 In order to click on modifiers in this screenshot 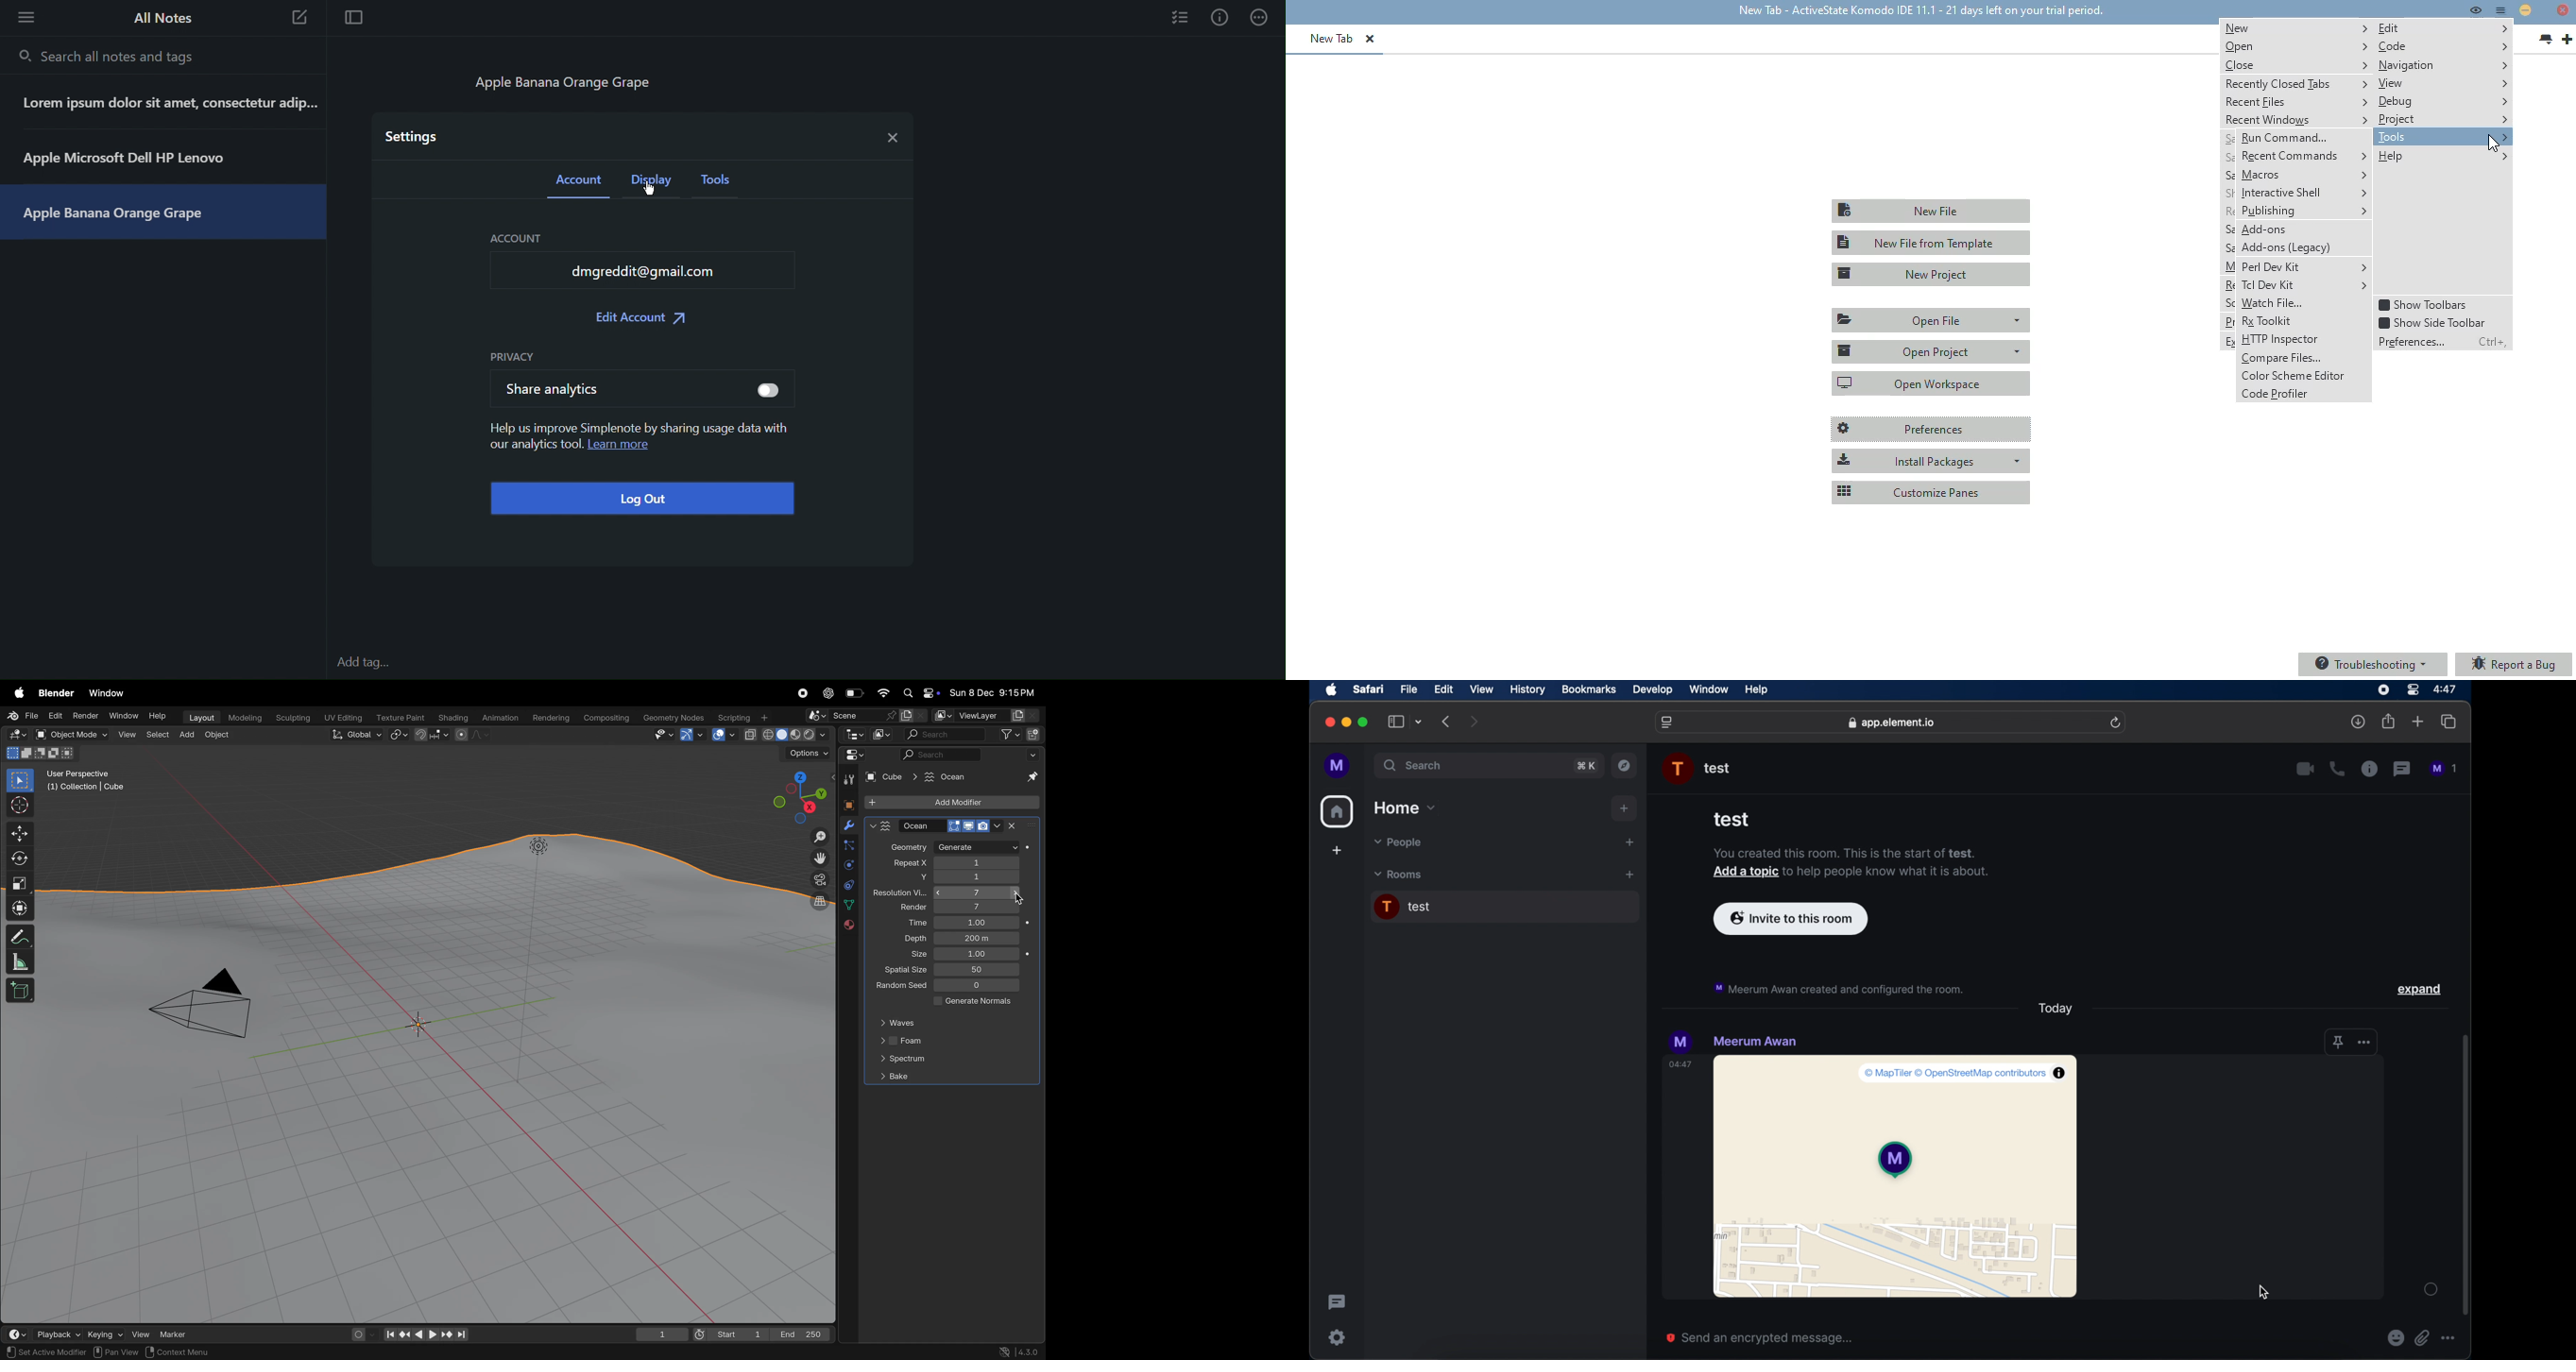, I will do `click(849, 826)`.